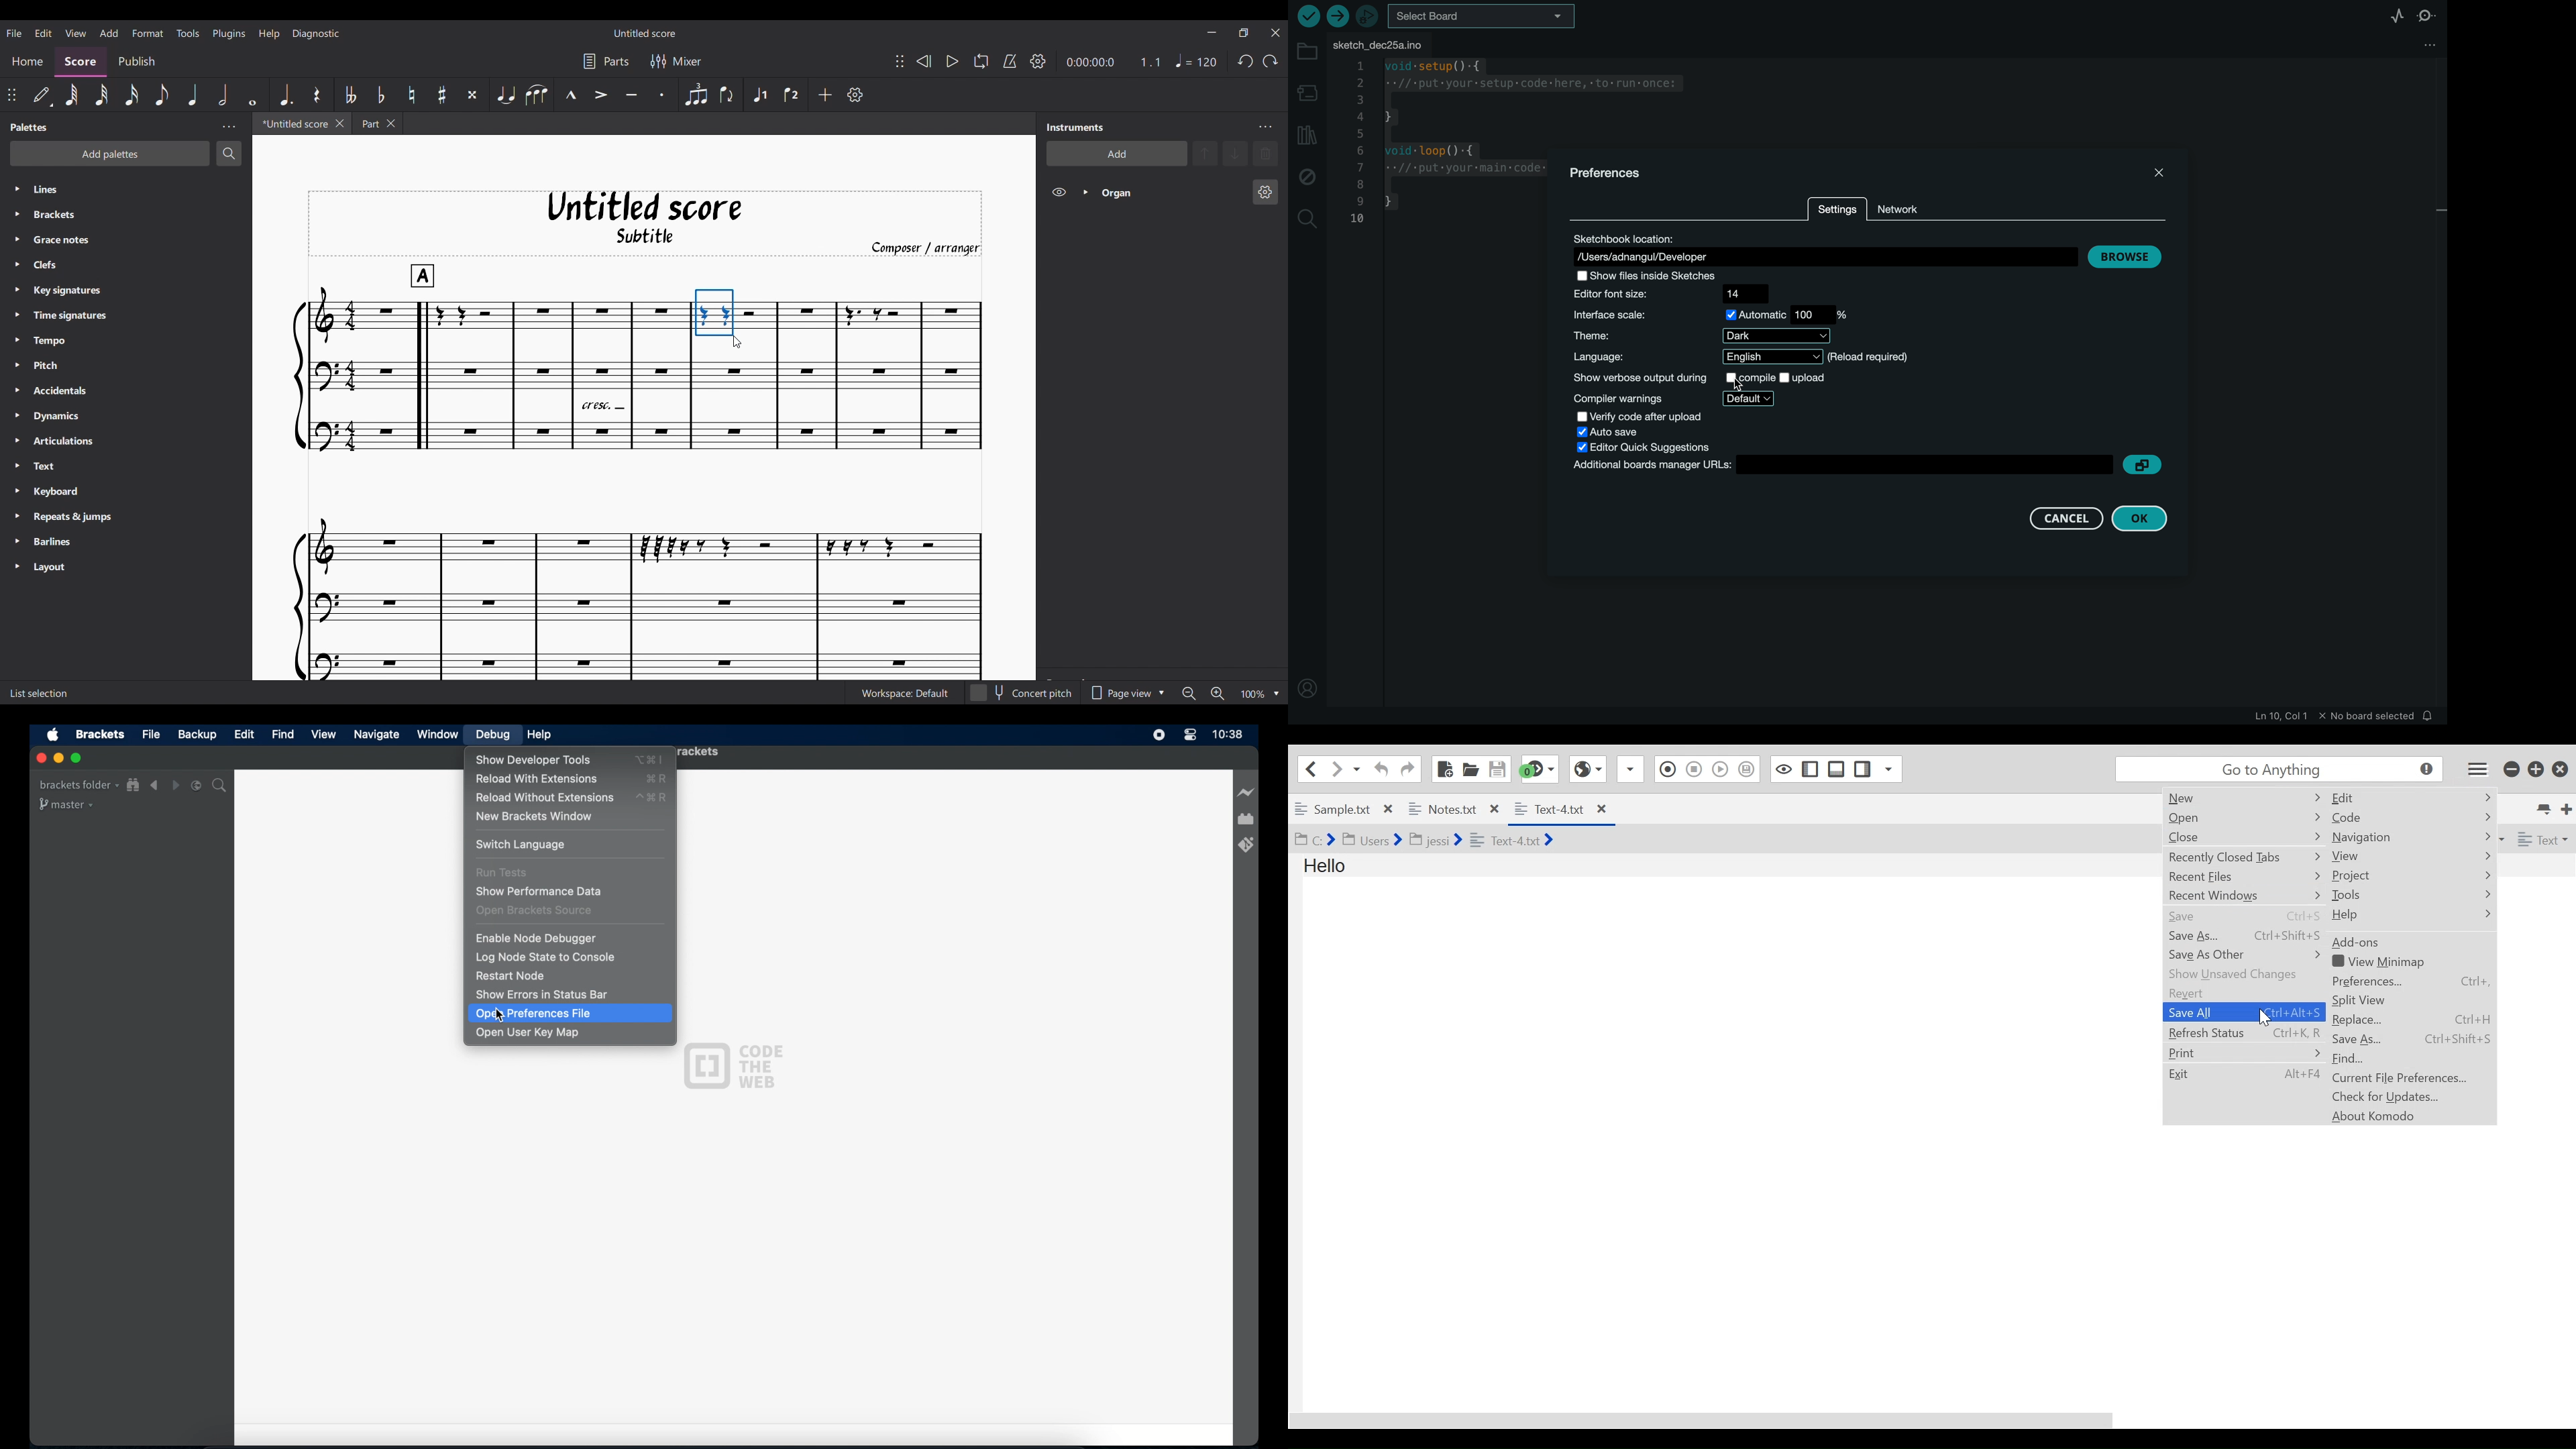  I want to click on Publish section, so click(136, 62).